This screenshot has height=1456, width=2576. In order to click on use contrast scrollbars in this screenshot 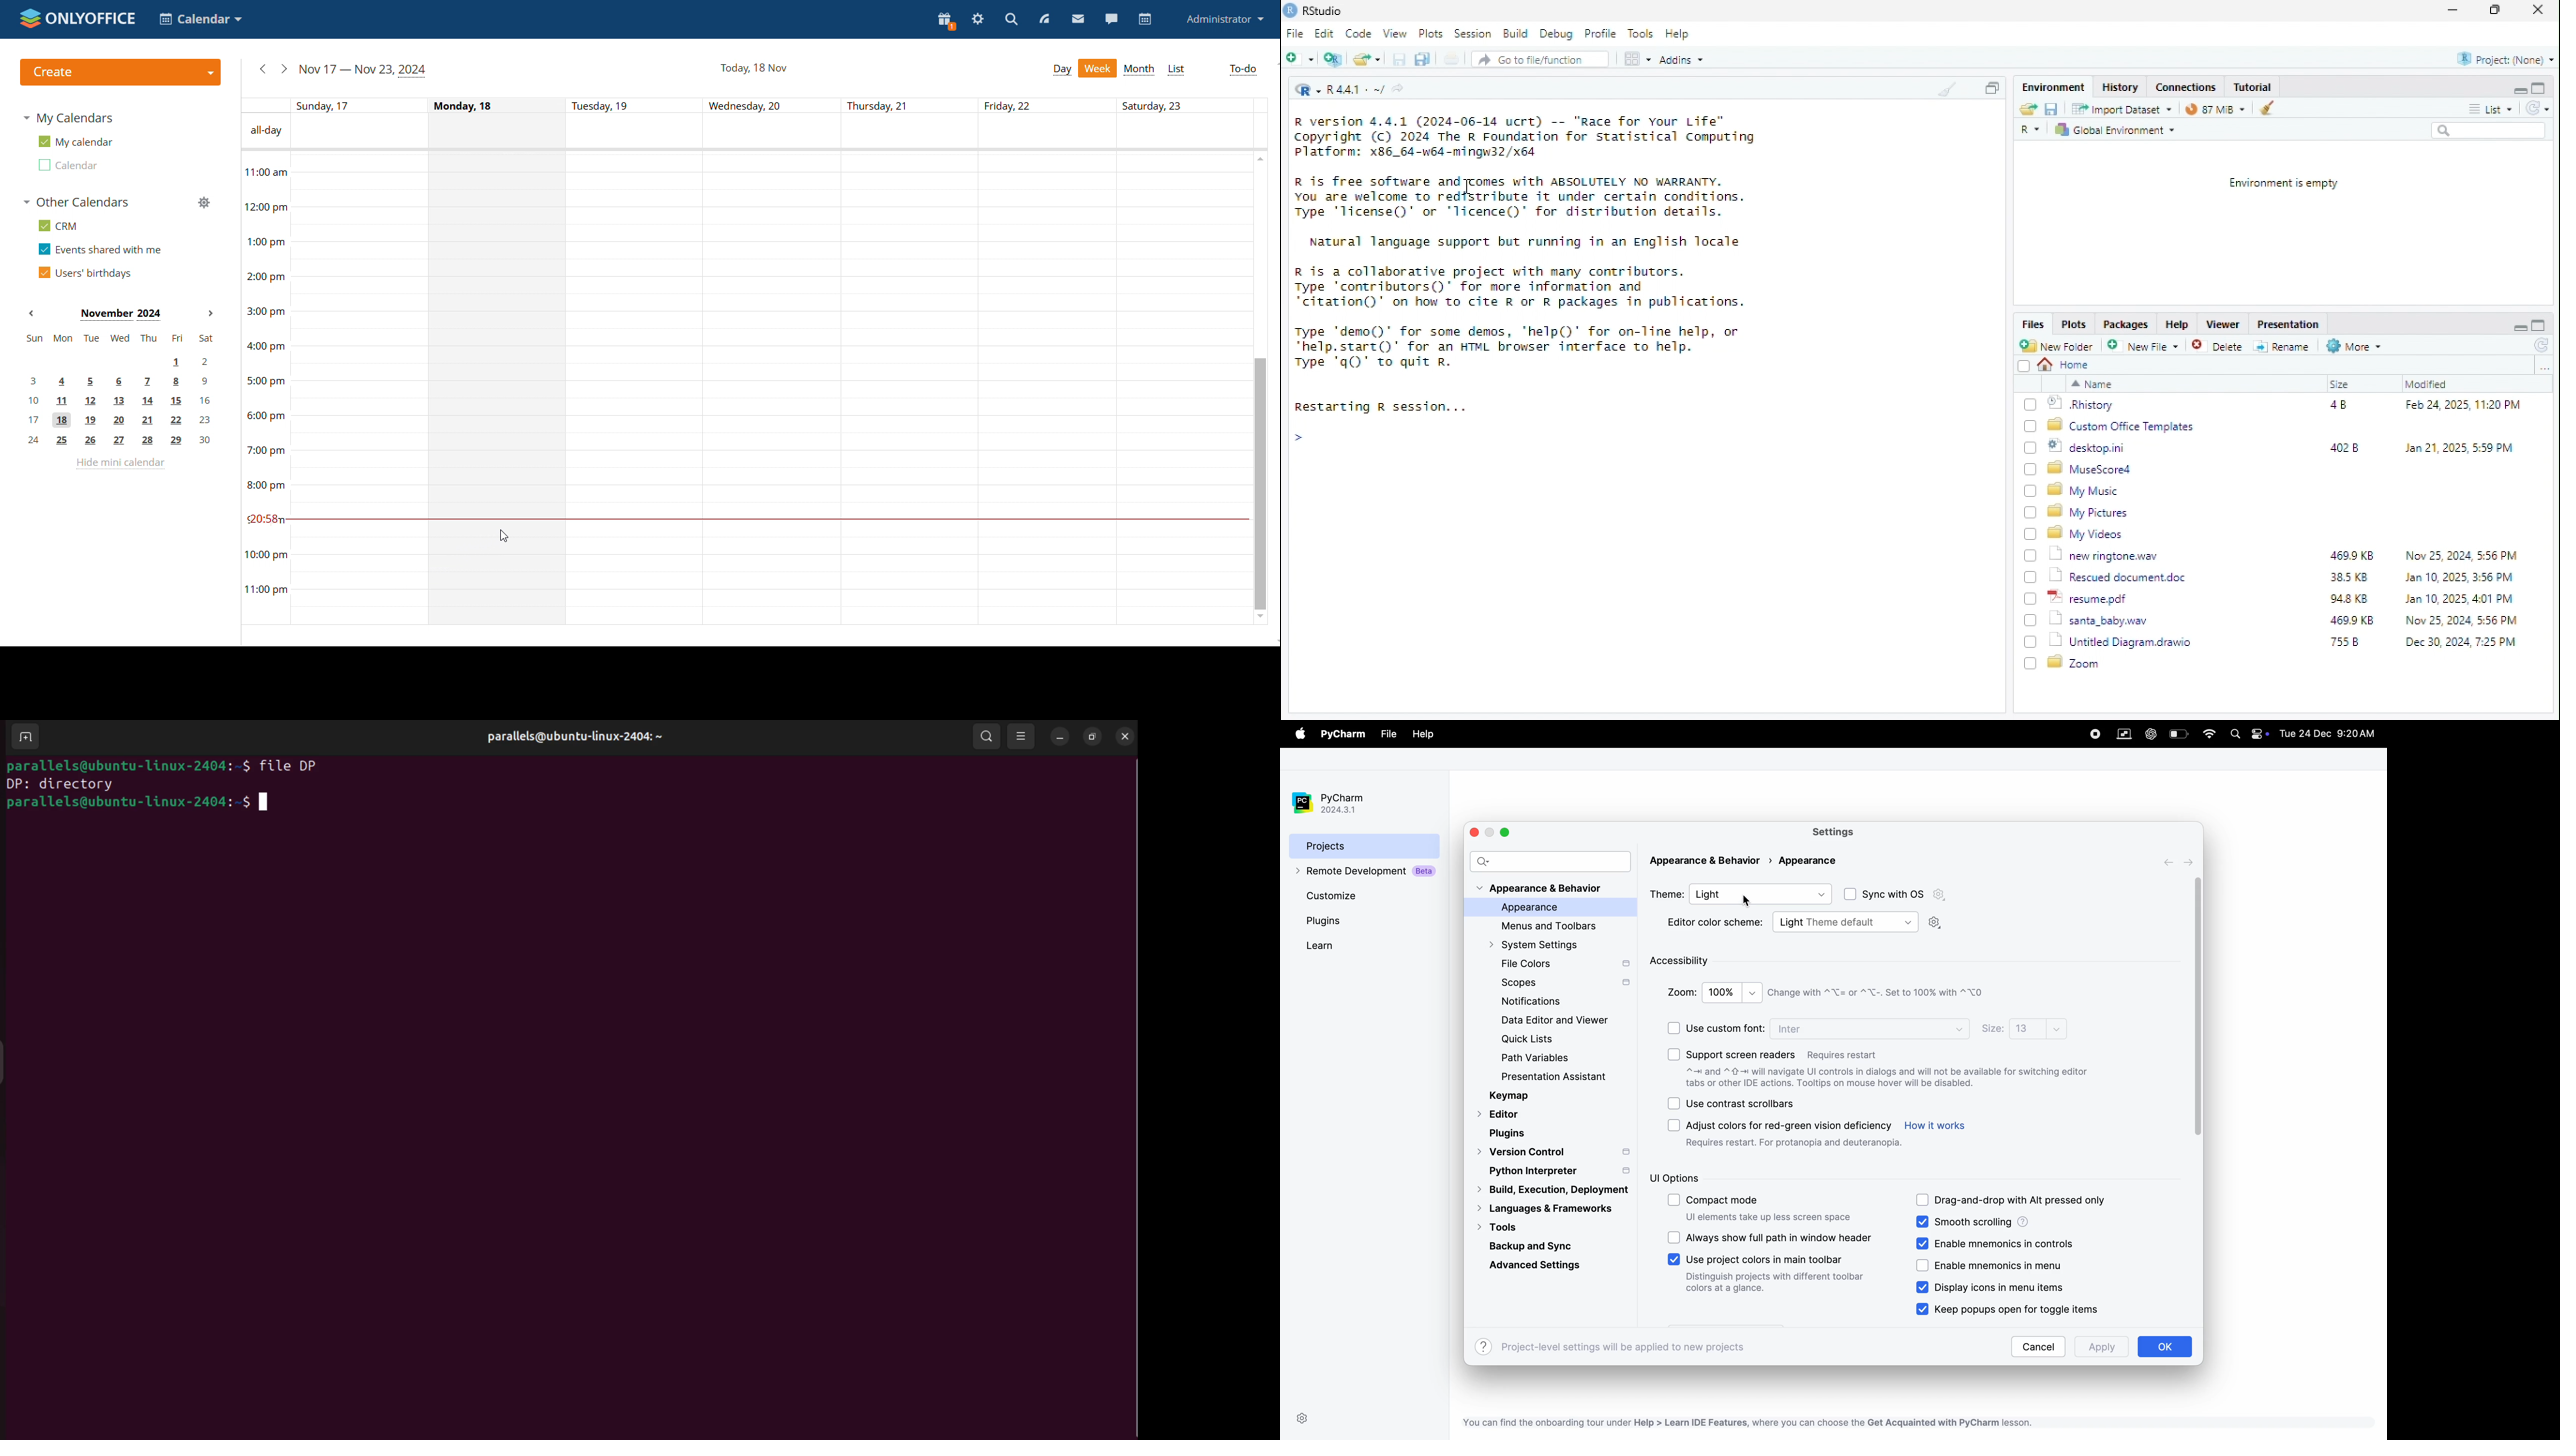, I will do `click(1742, 1103)`.